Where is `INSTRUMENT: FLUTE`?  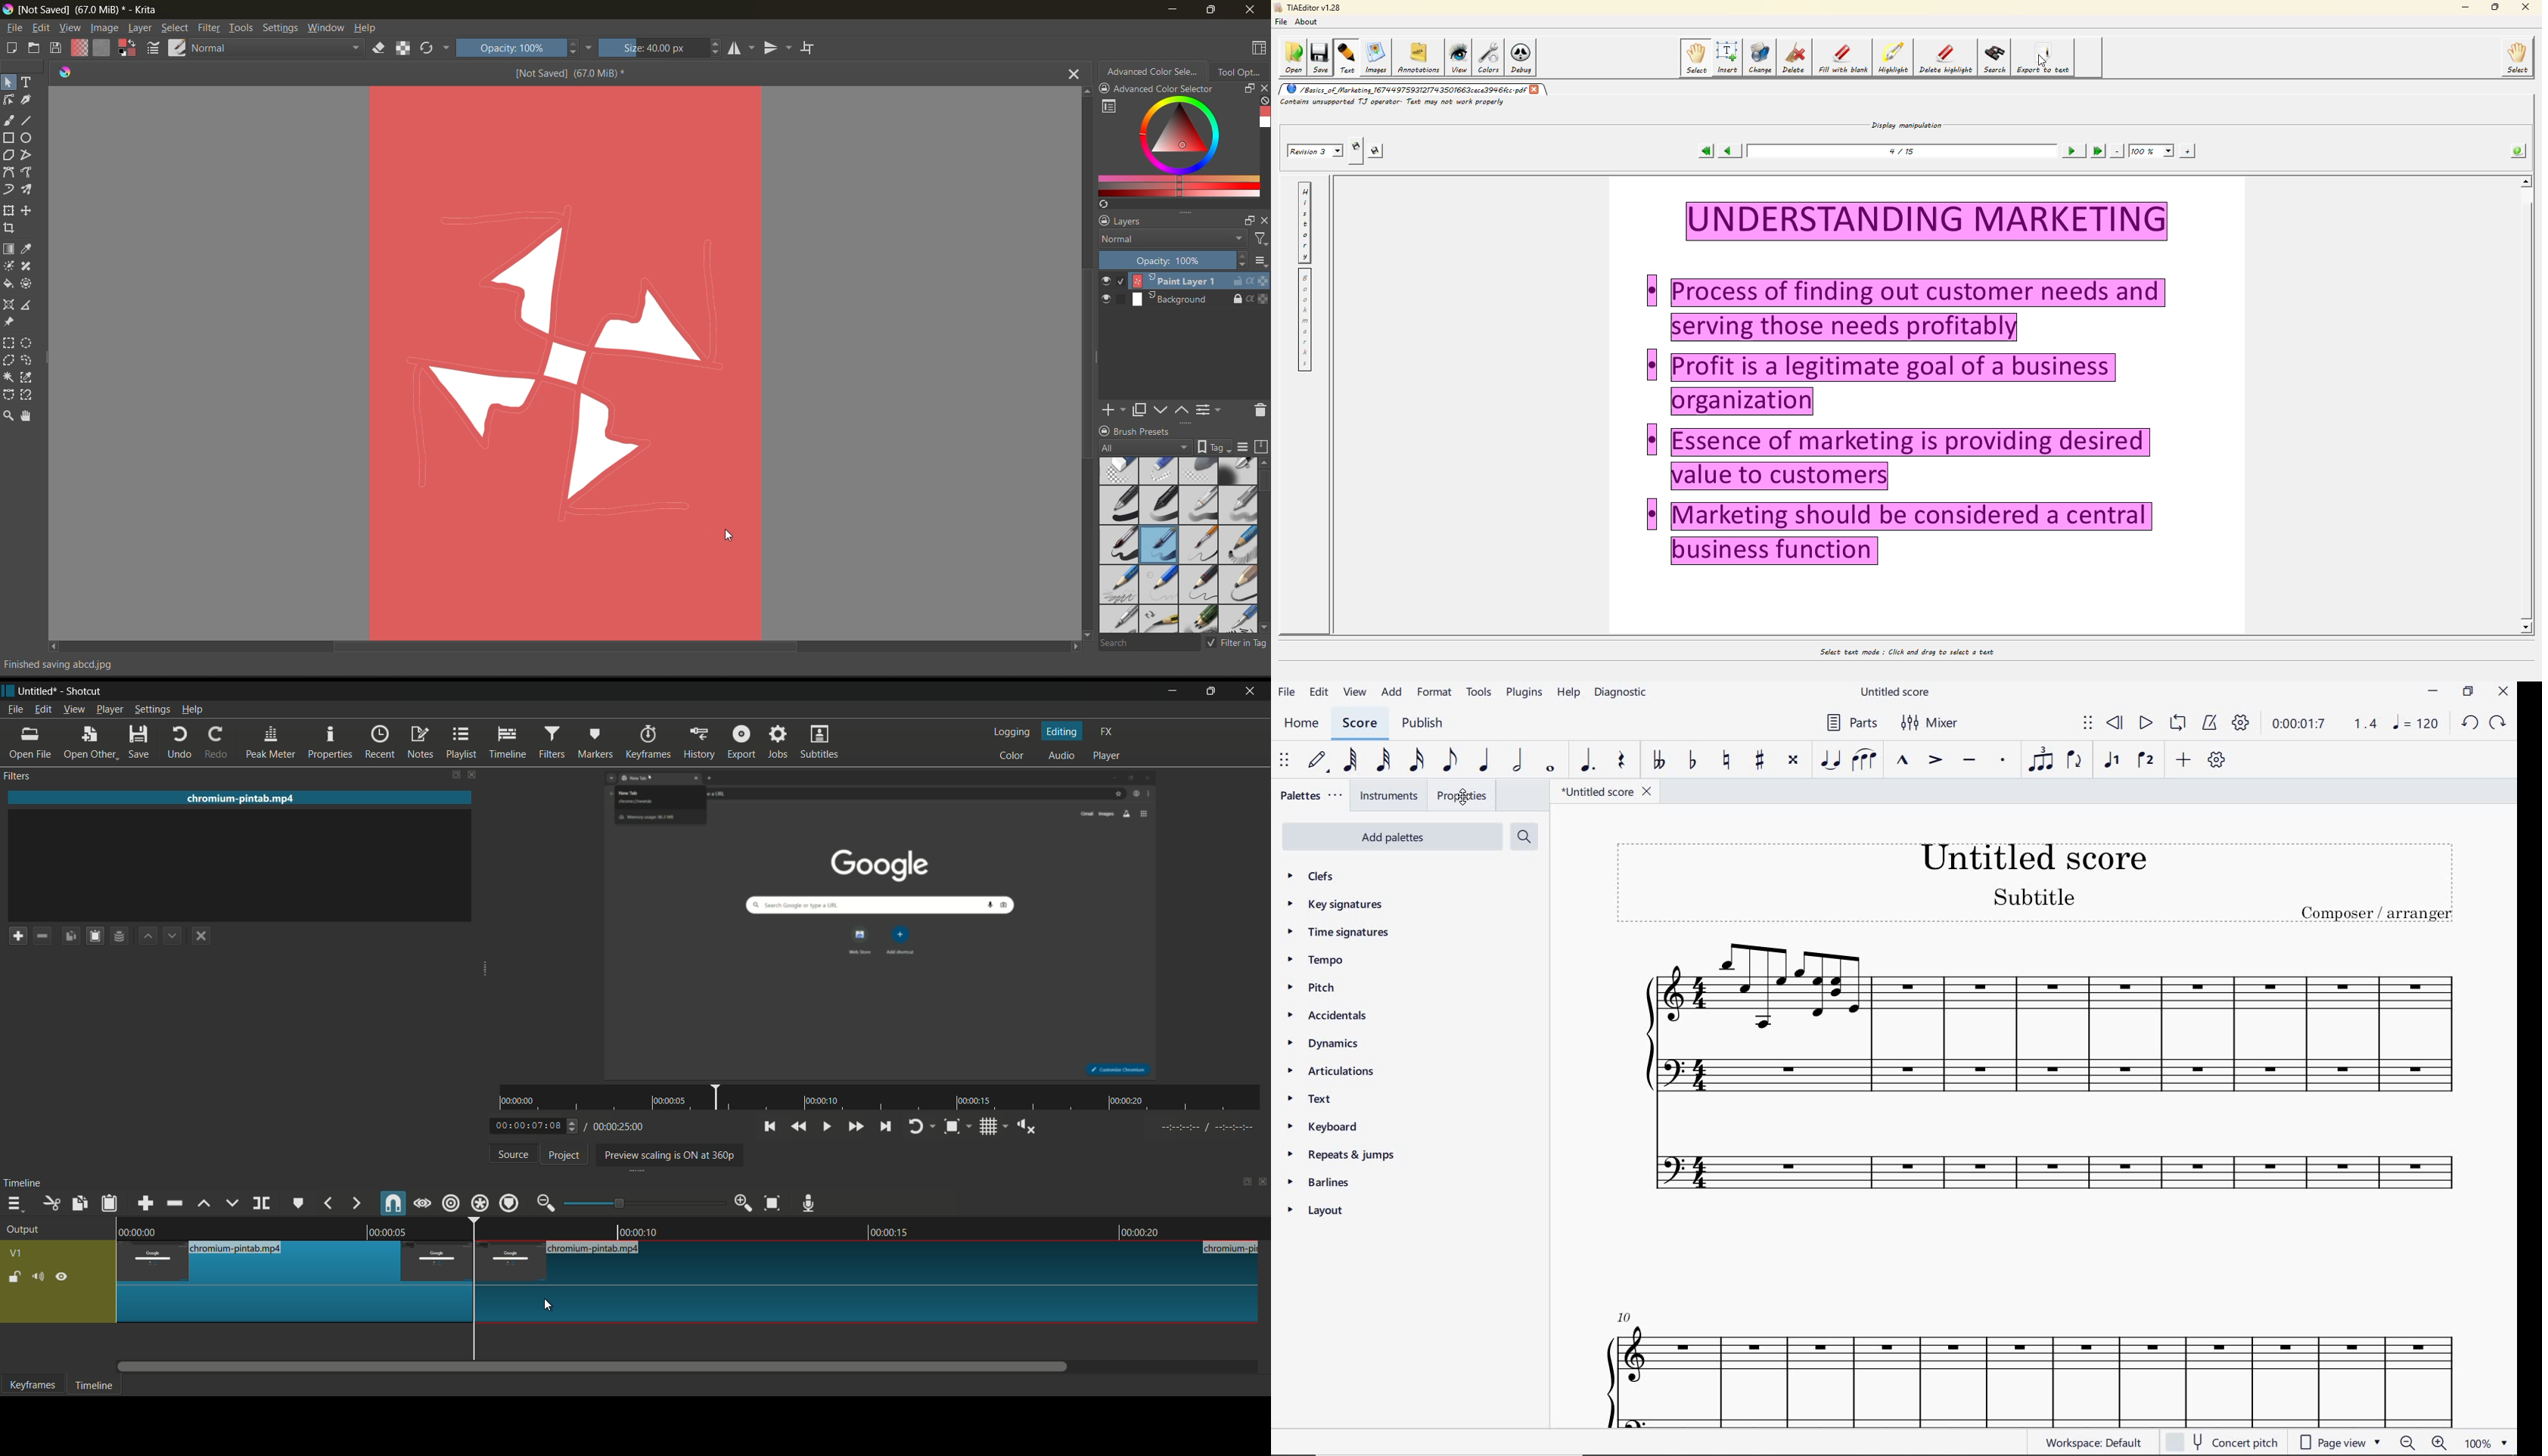
INSTRUMENT: FLUTE is located at coordinates (2028, 1181).